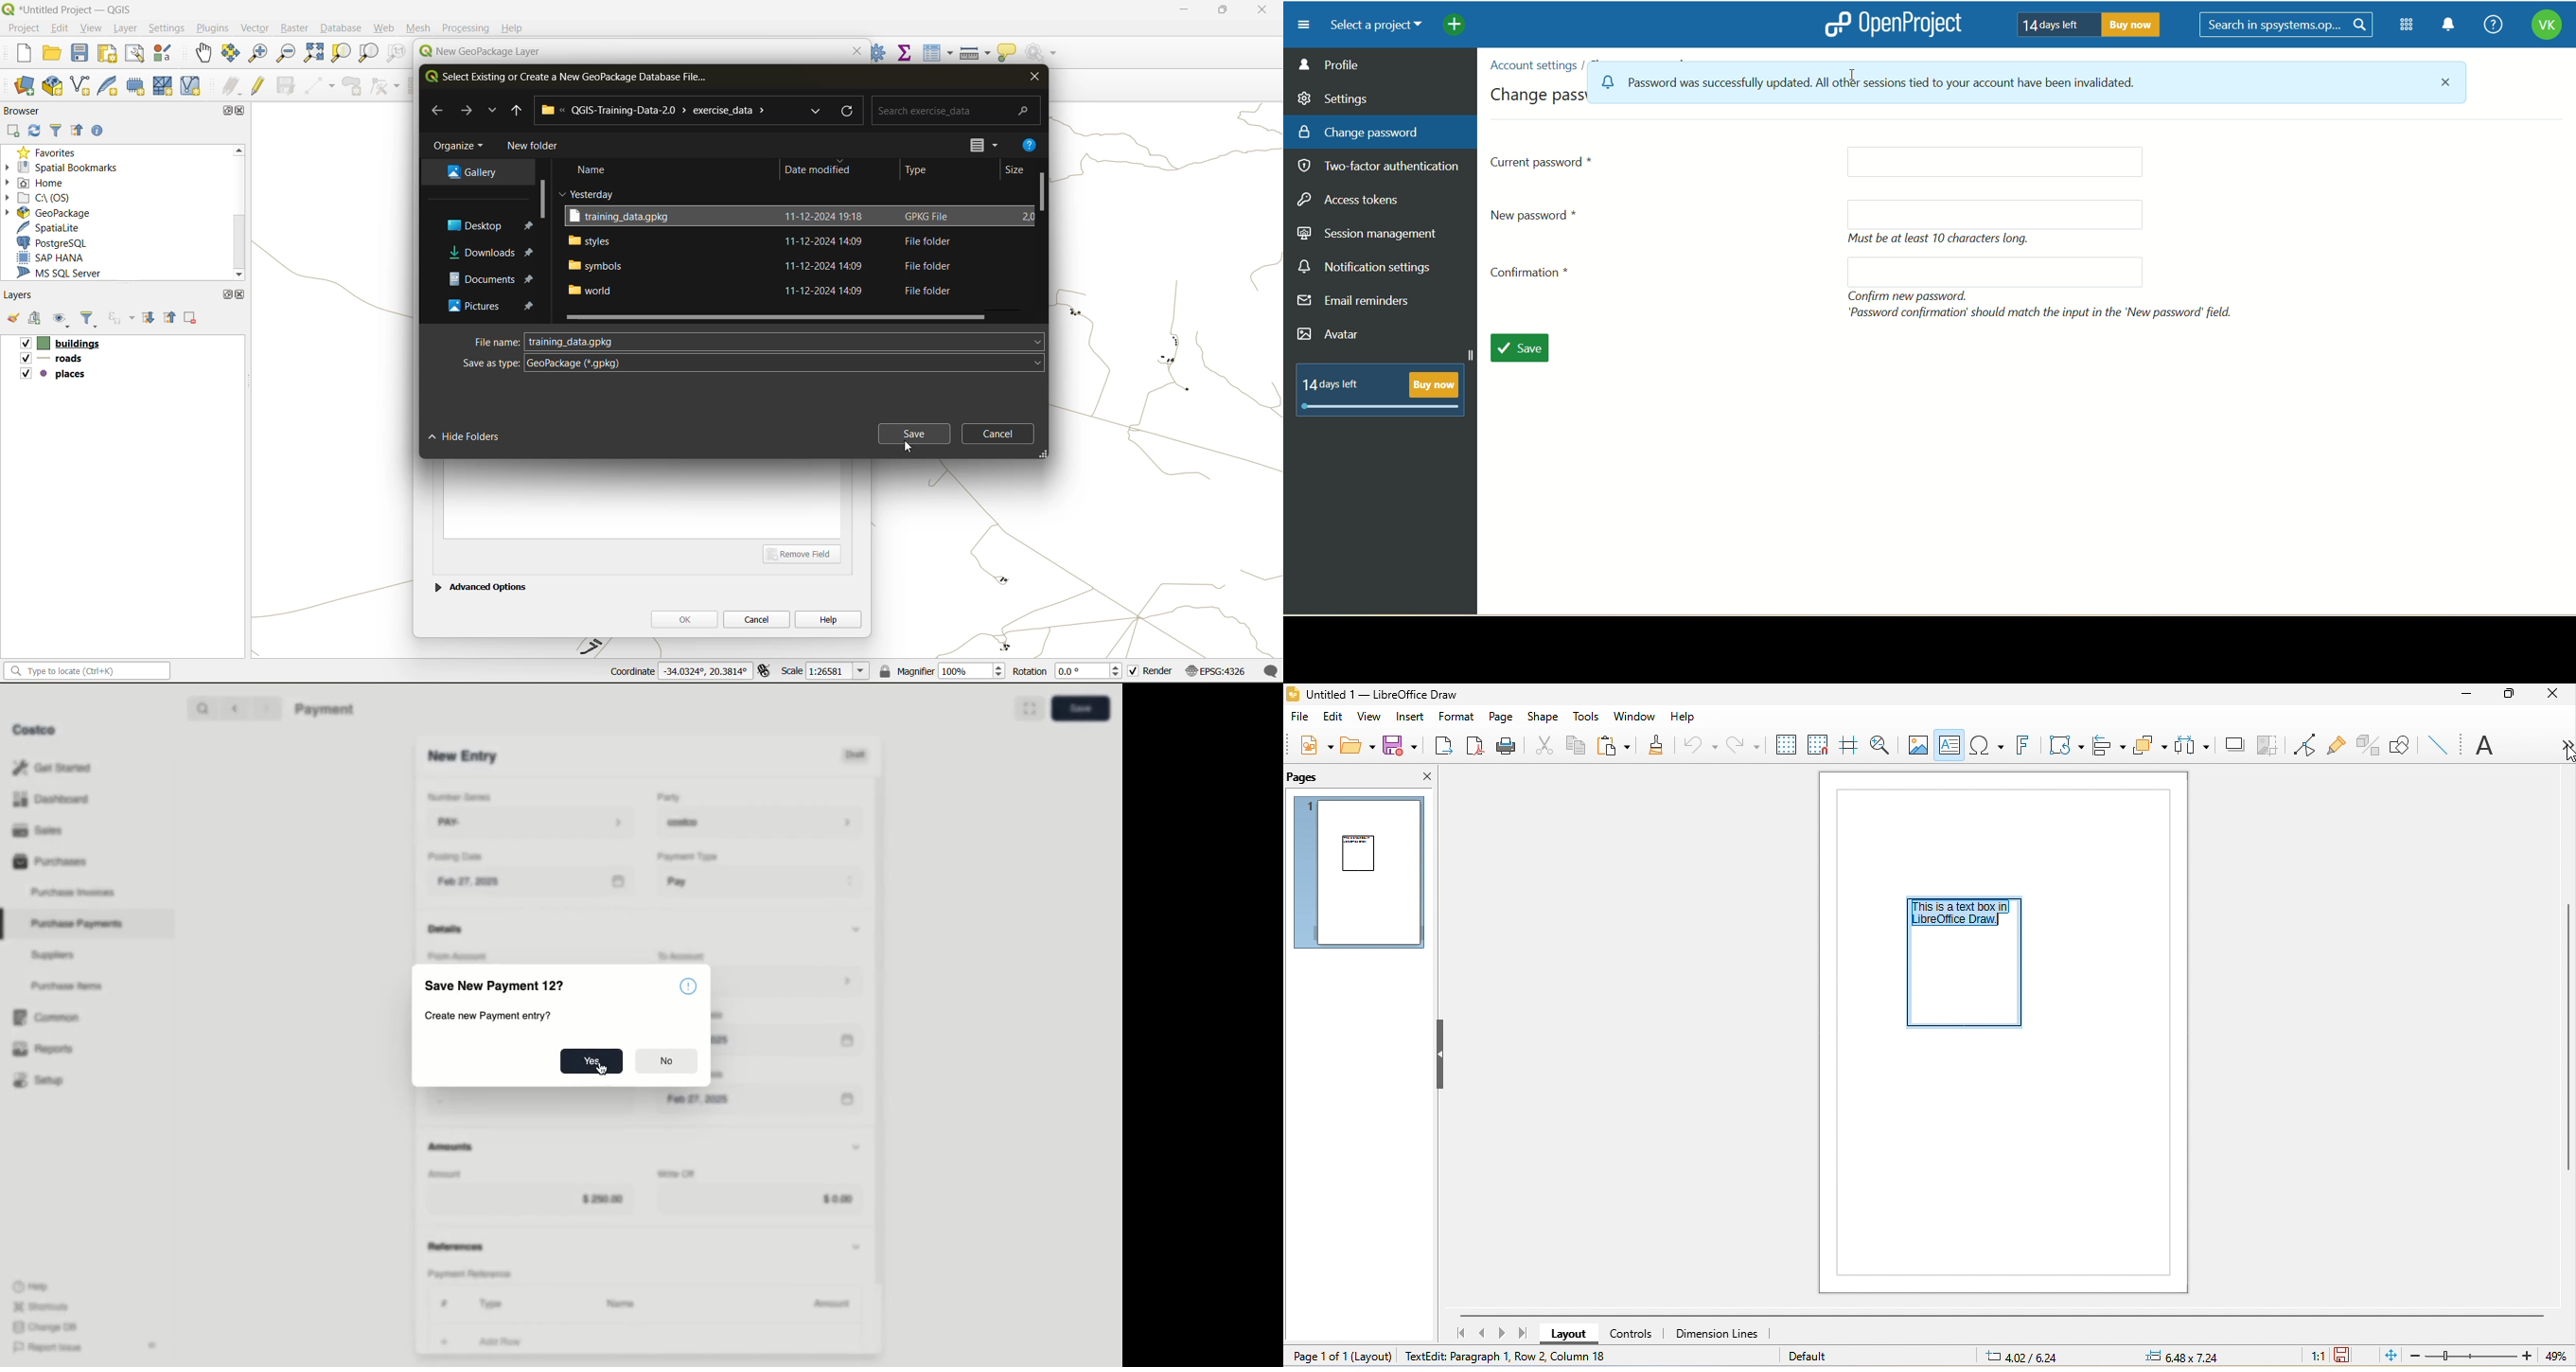 This screenshot has height=1372, width=2576. What do you see at coordinates (1363, 875) in the screenshot?
I see `page 1` at bounding box center [1363, 875].